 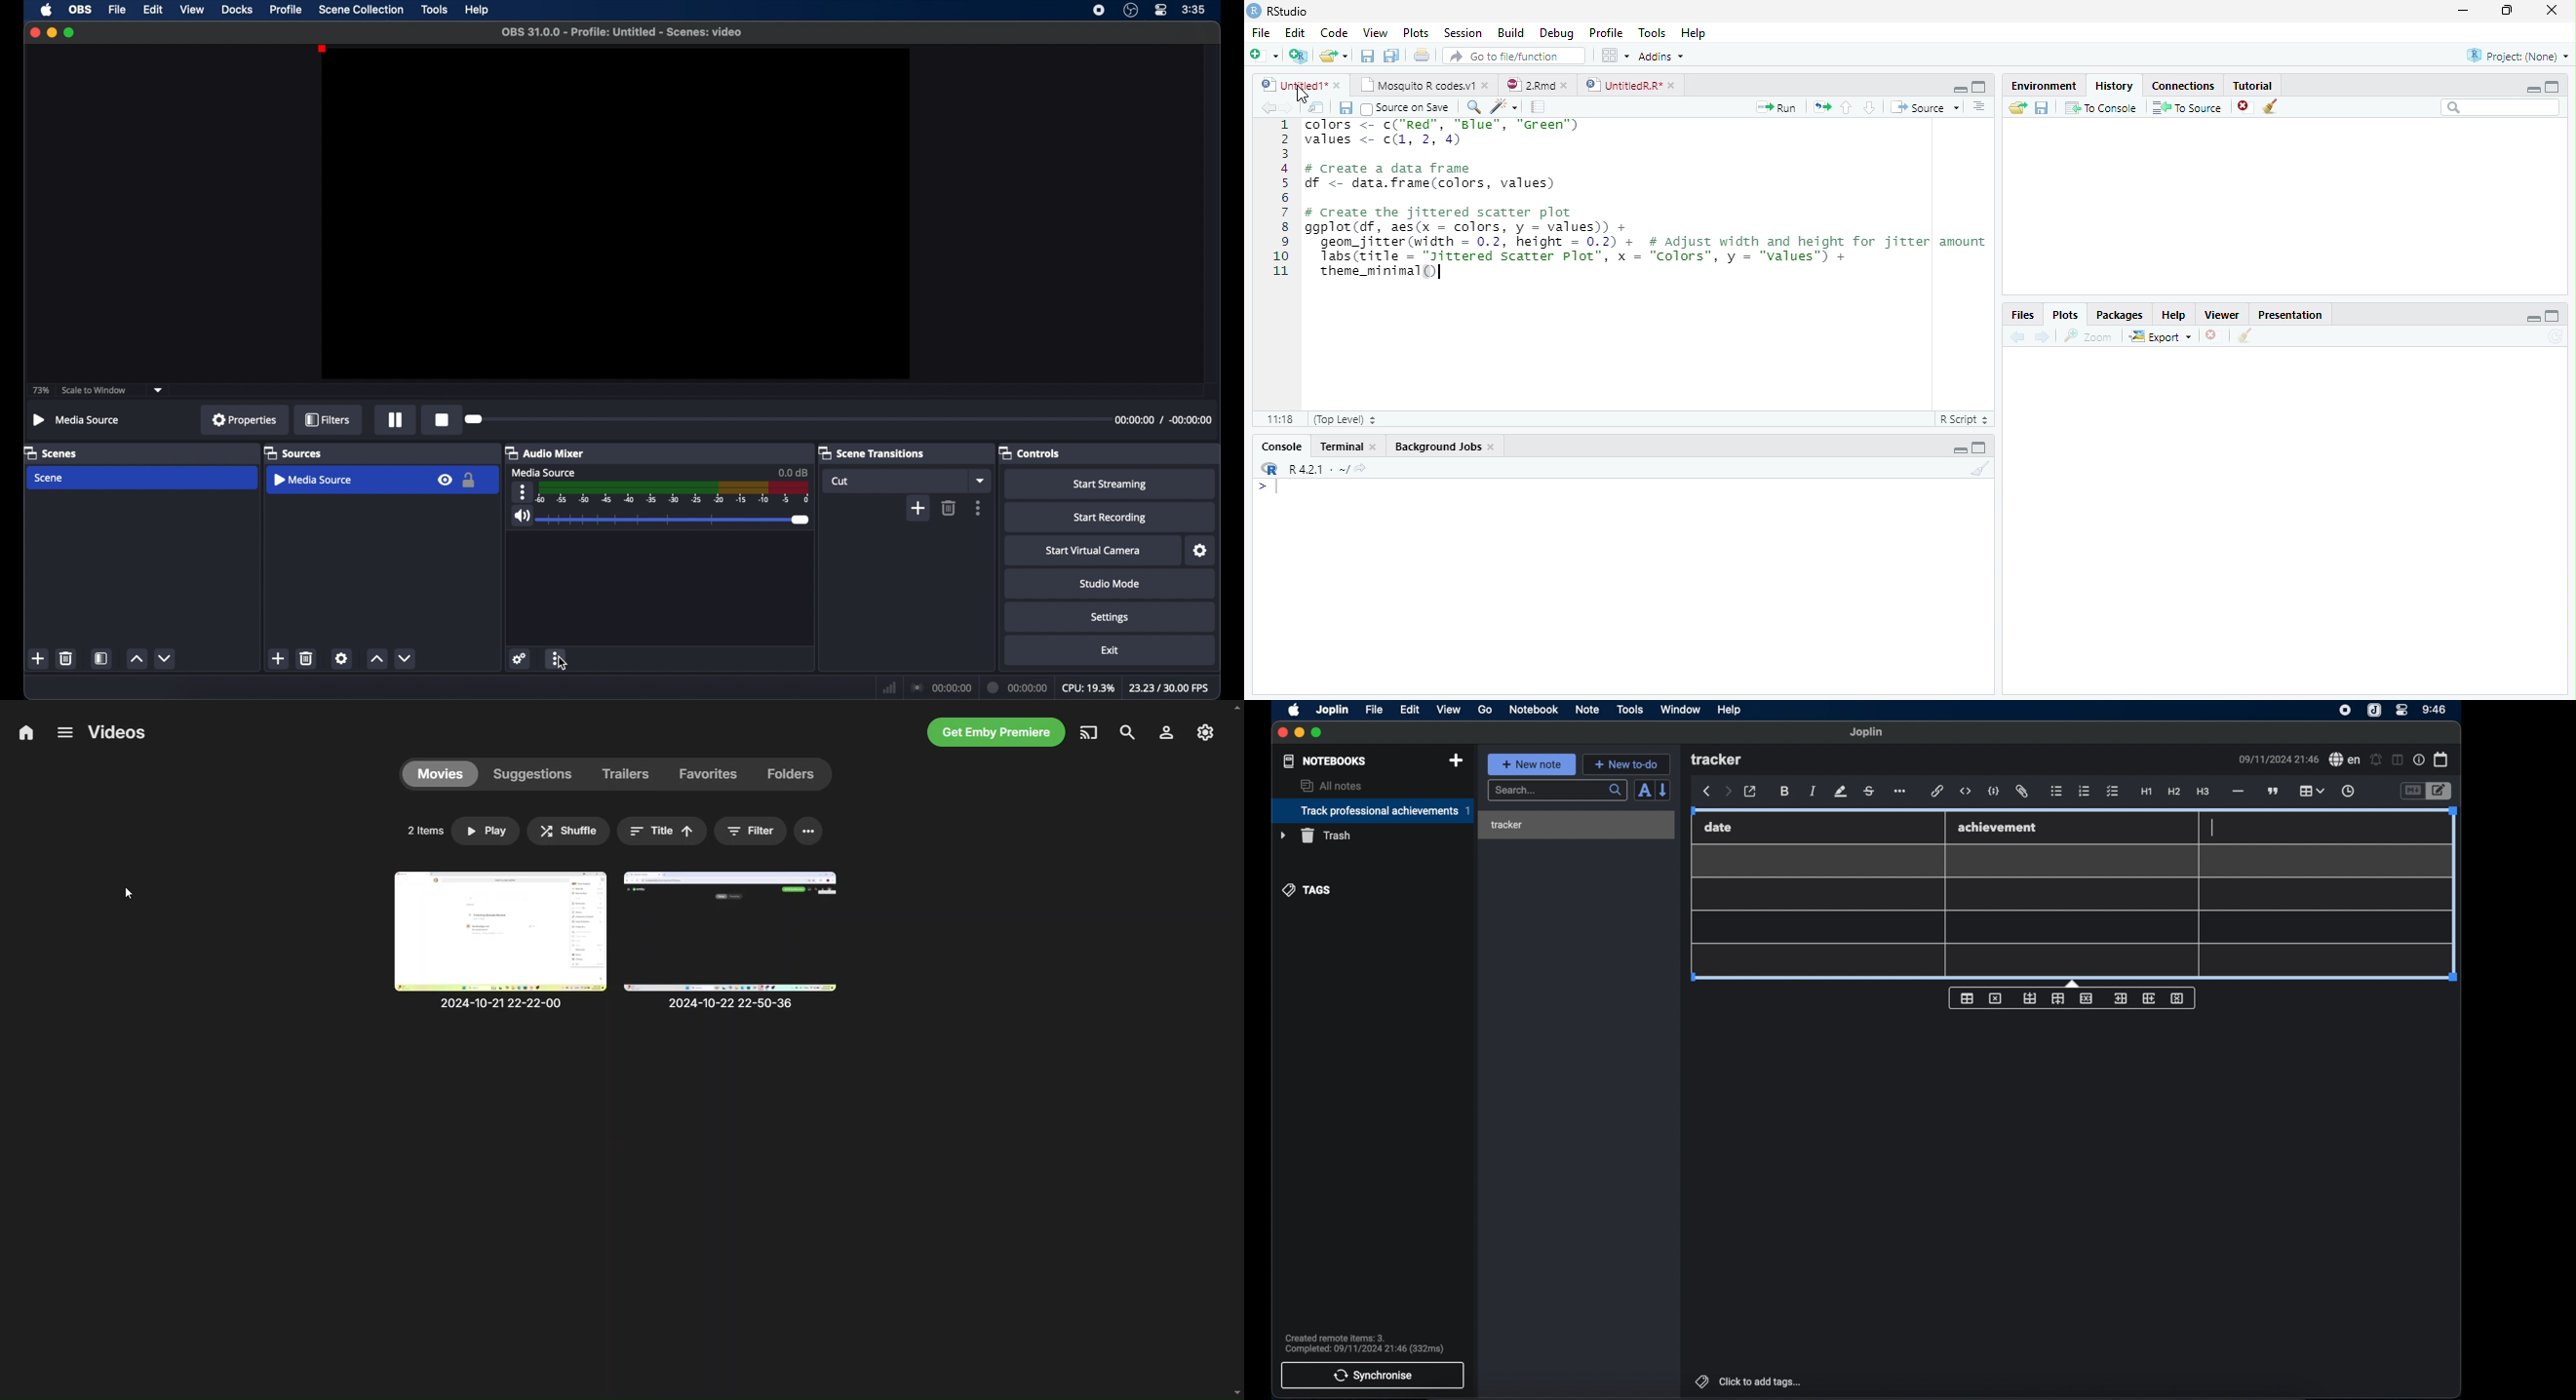 I want to click on Remove current plot, so click(x=2213, y=336).